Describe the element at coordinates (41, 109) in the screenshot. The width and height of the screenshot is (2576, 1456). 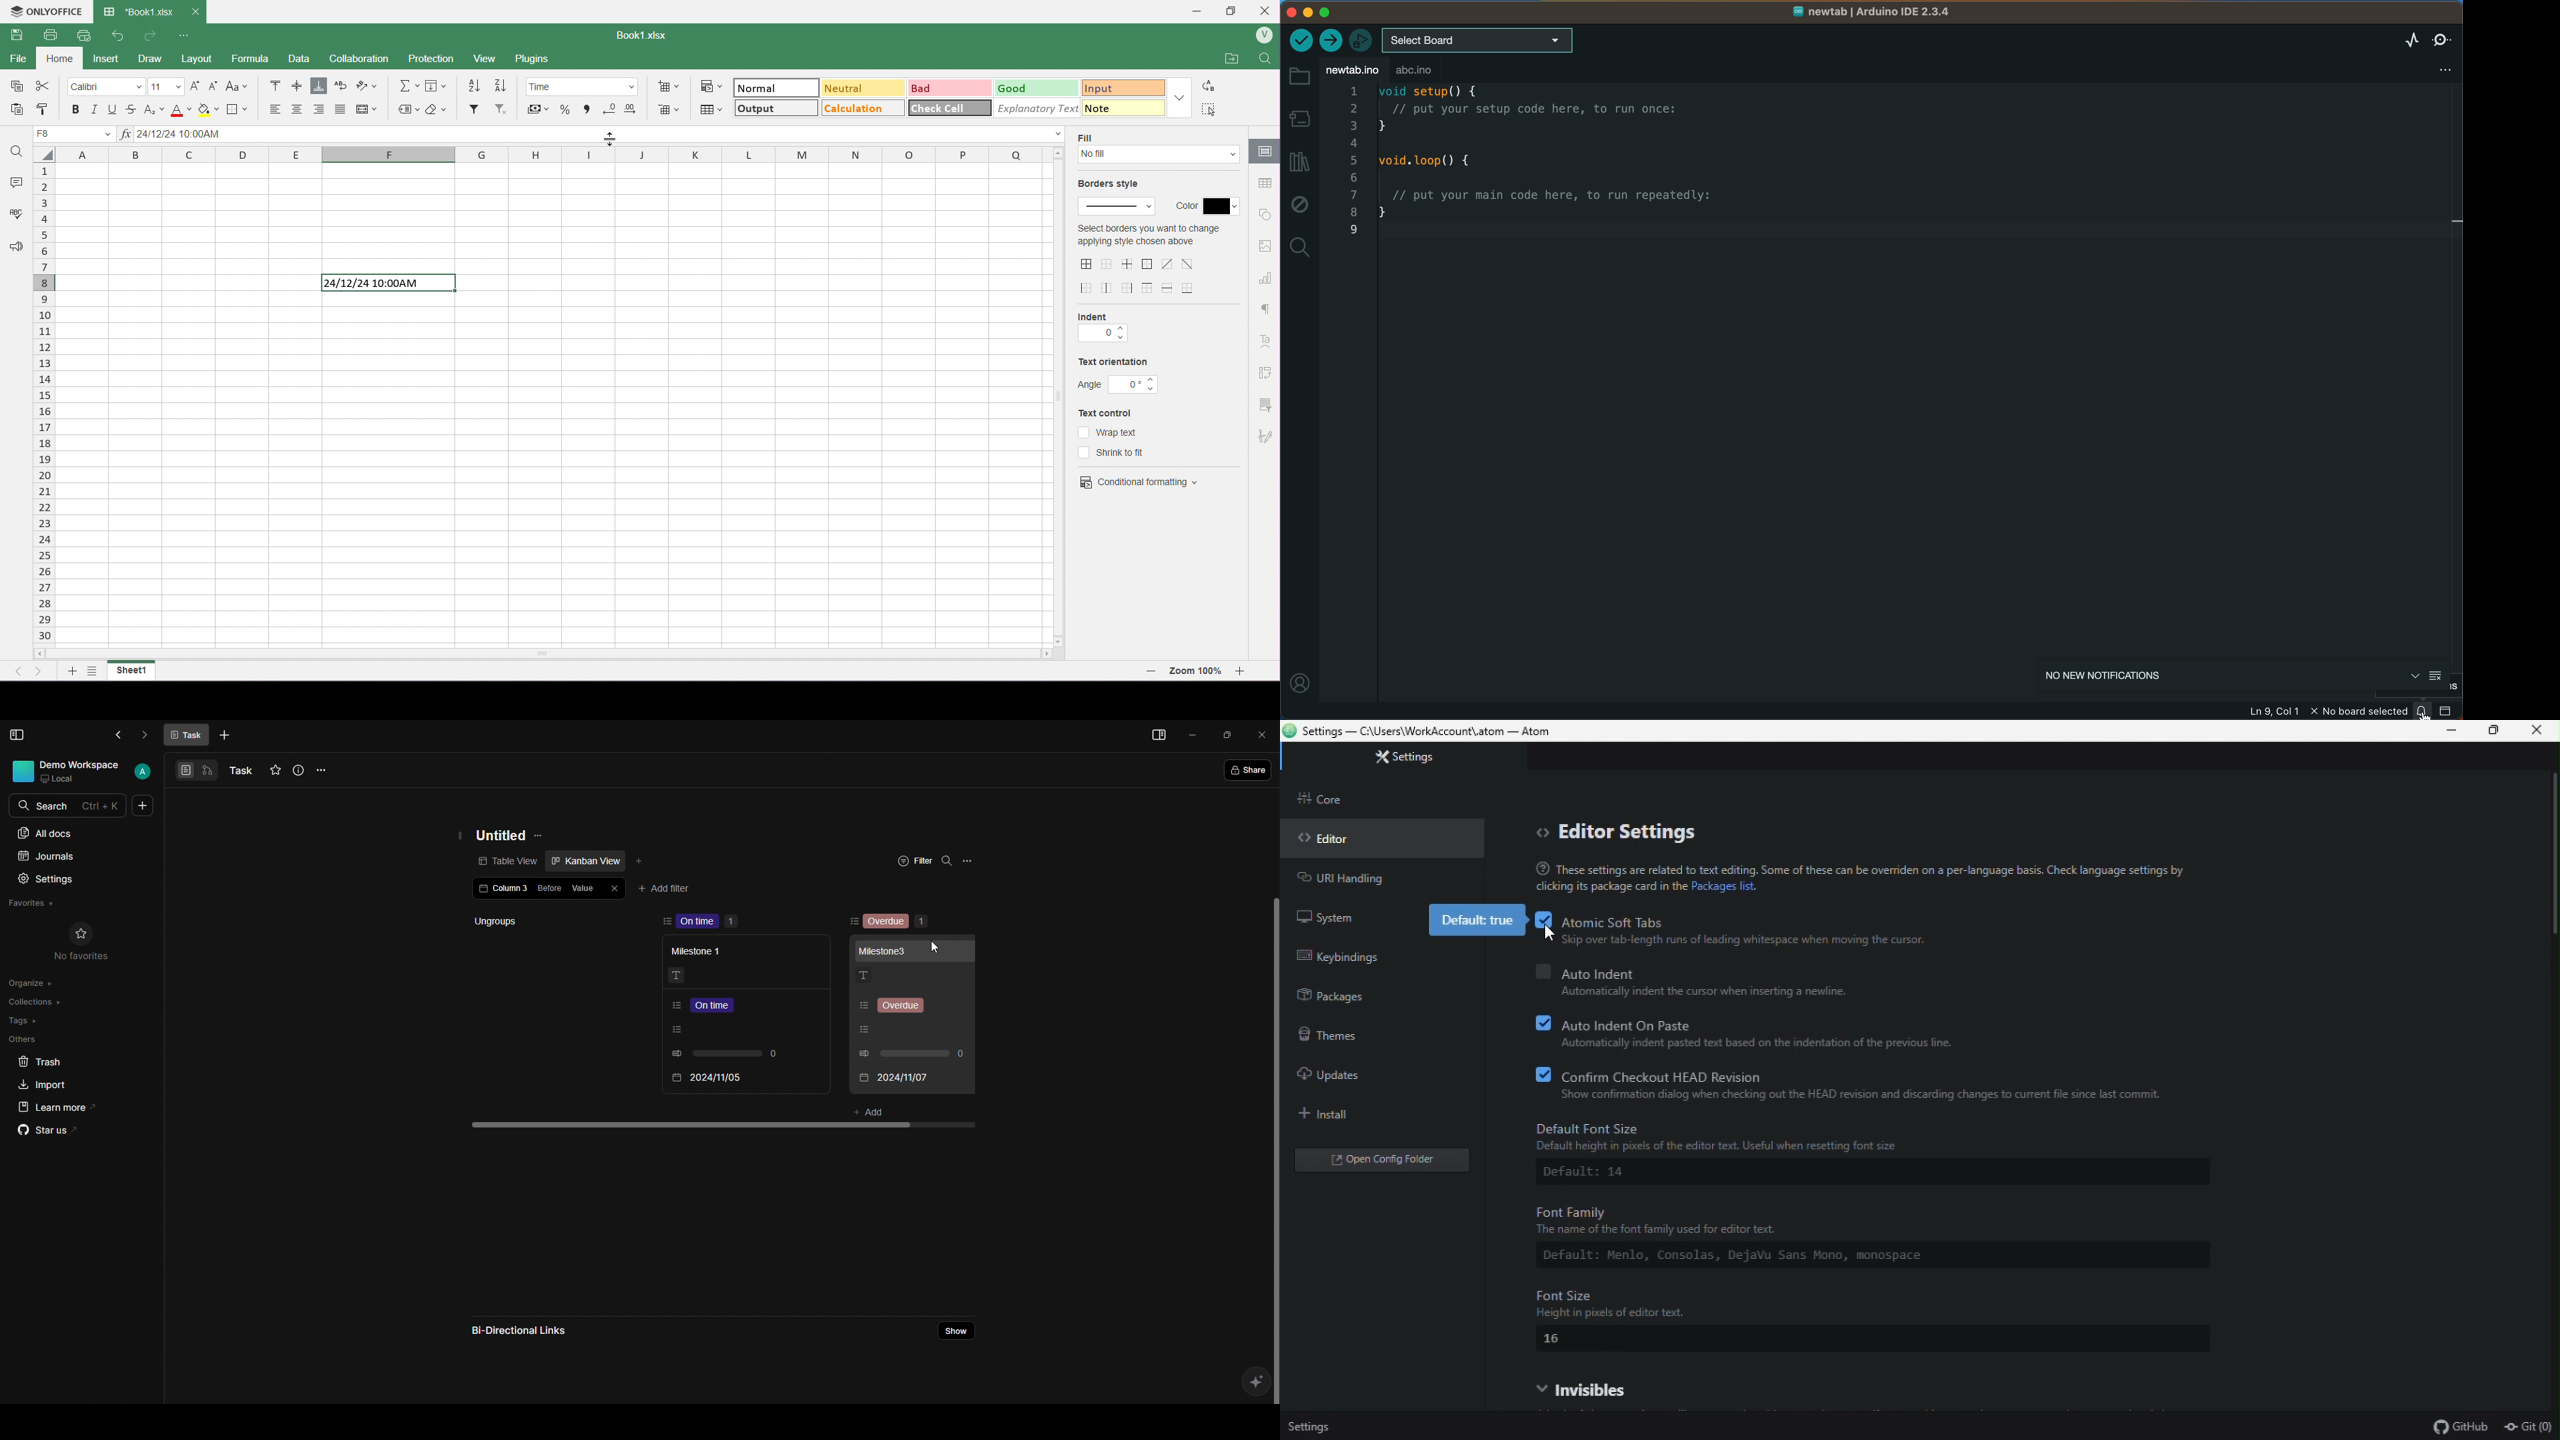
I see `Copy Style` at that location.